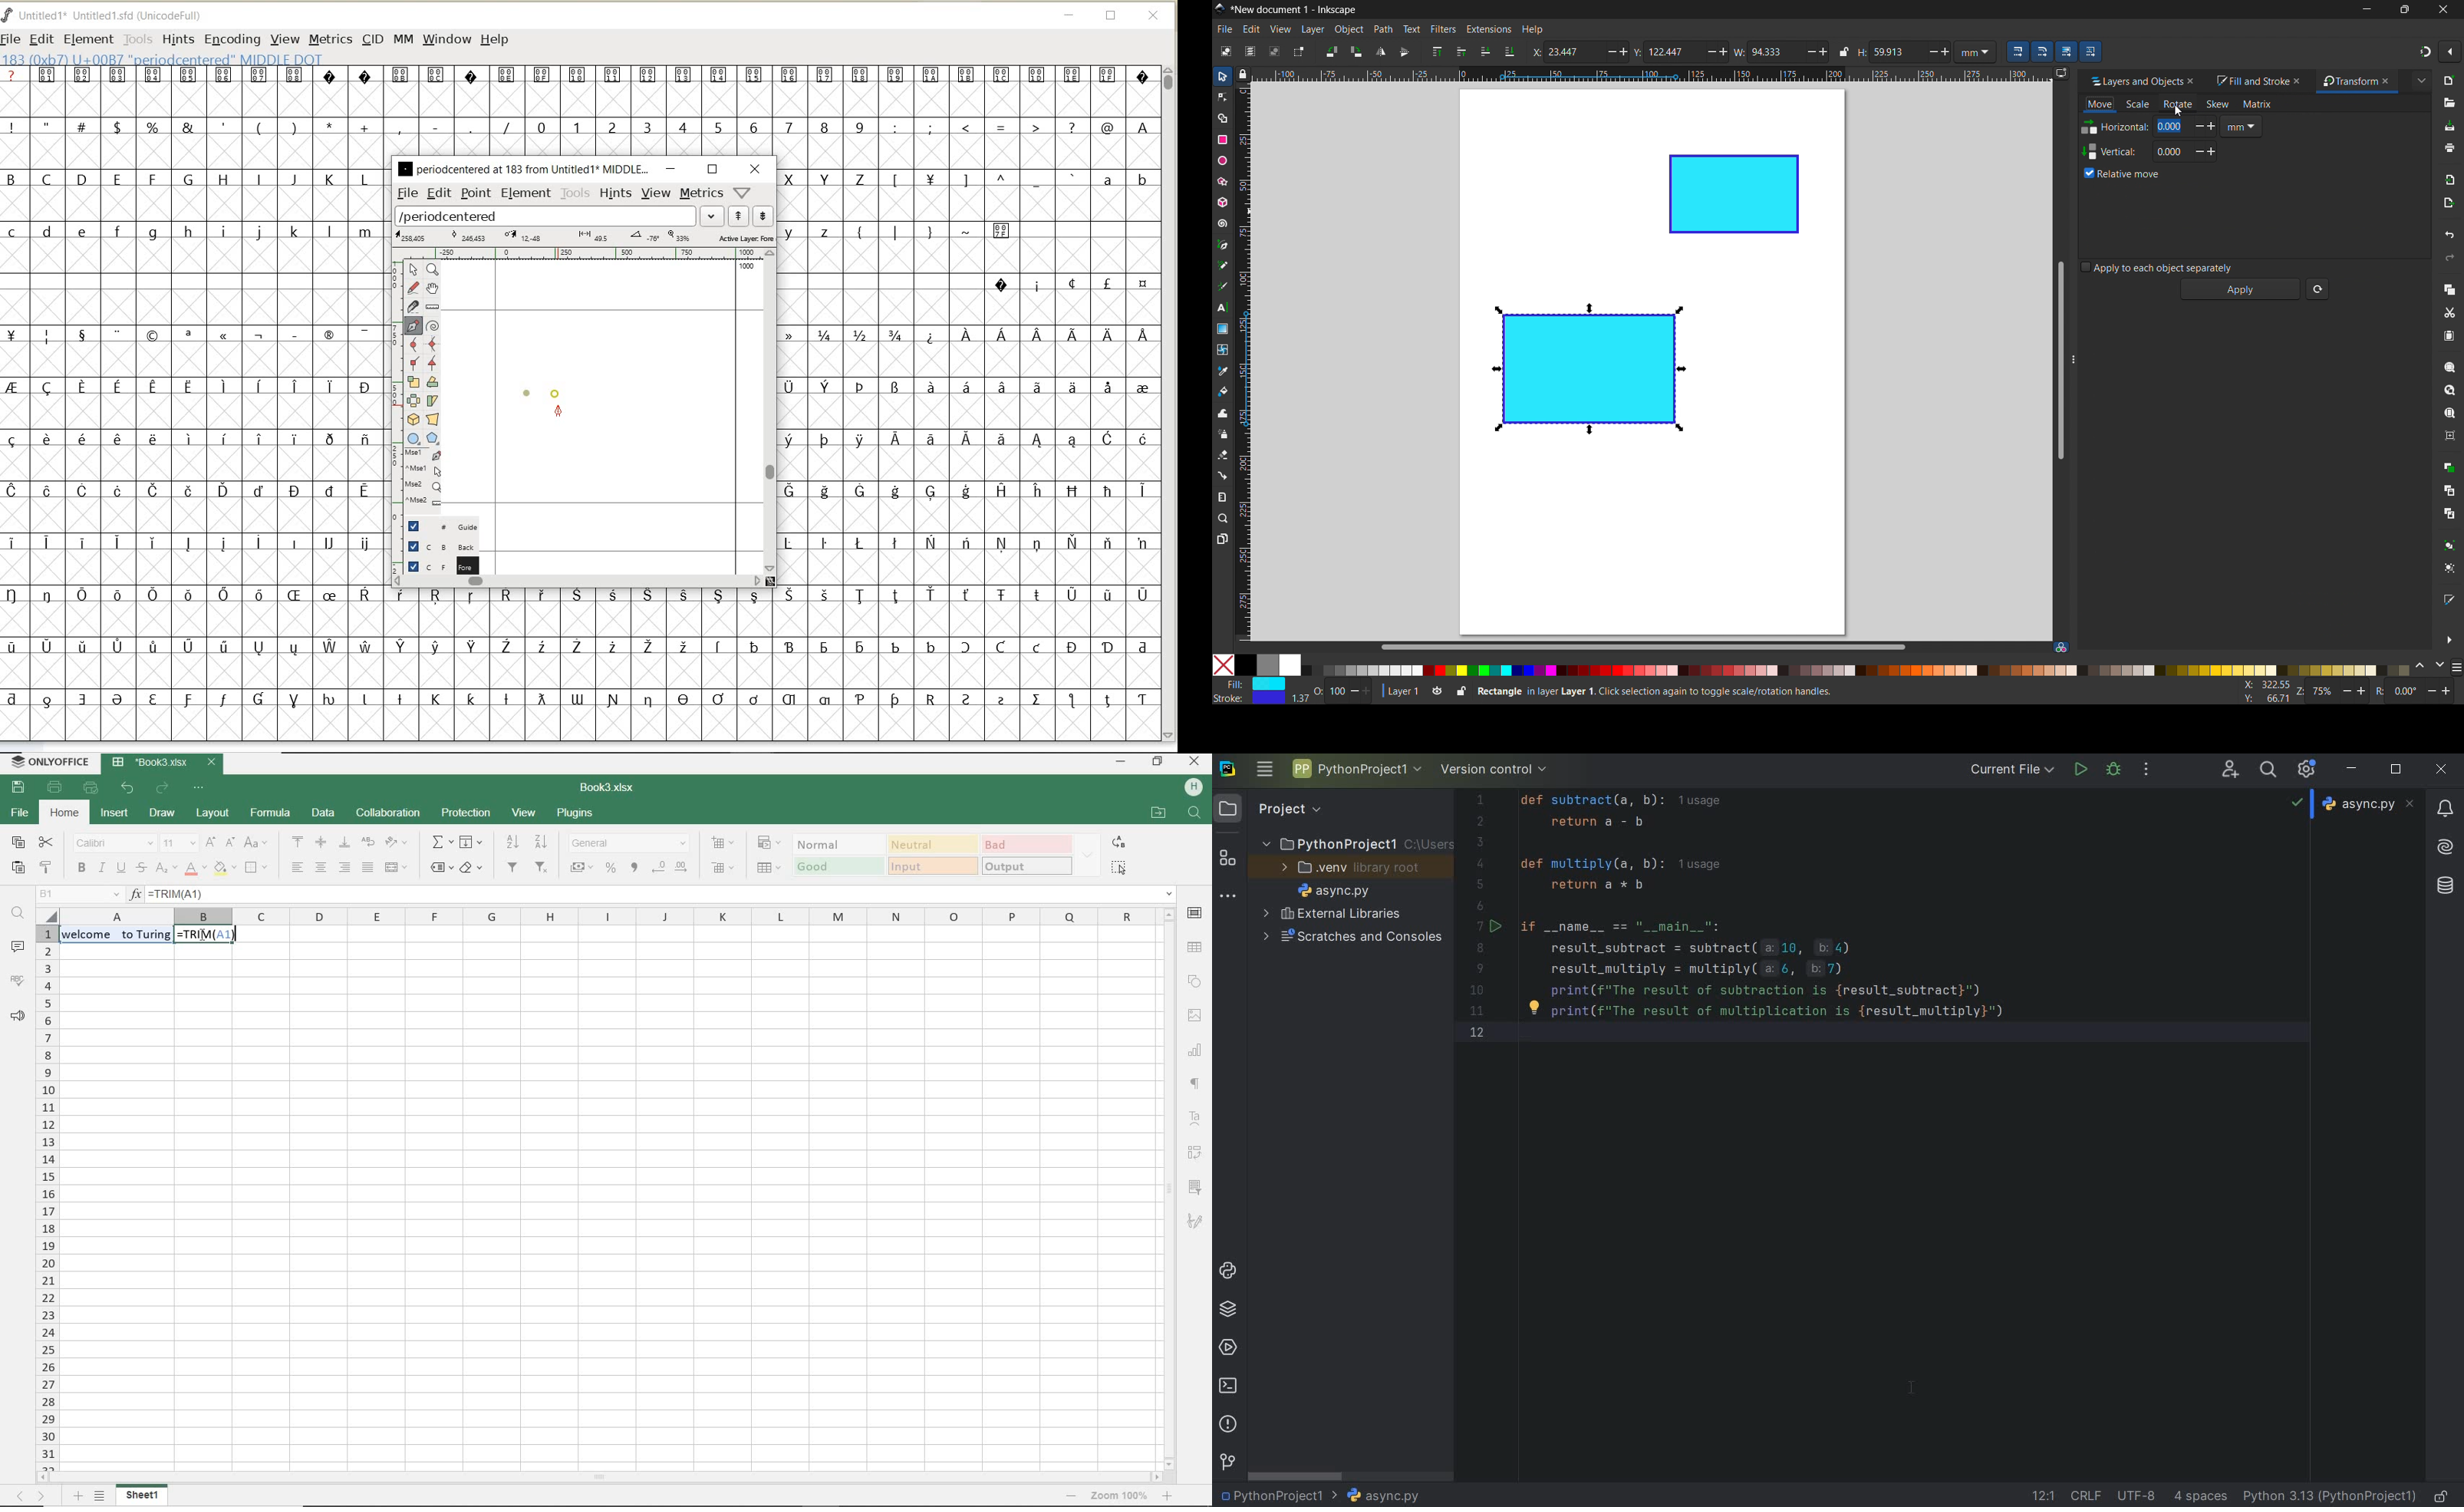  I want to click on Stroke, so click(1250, 699).